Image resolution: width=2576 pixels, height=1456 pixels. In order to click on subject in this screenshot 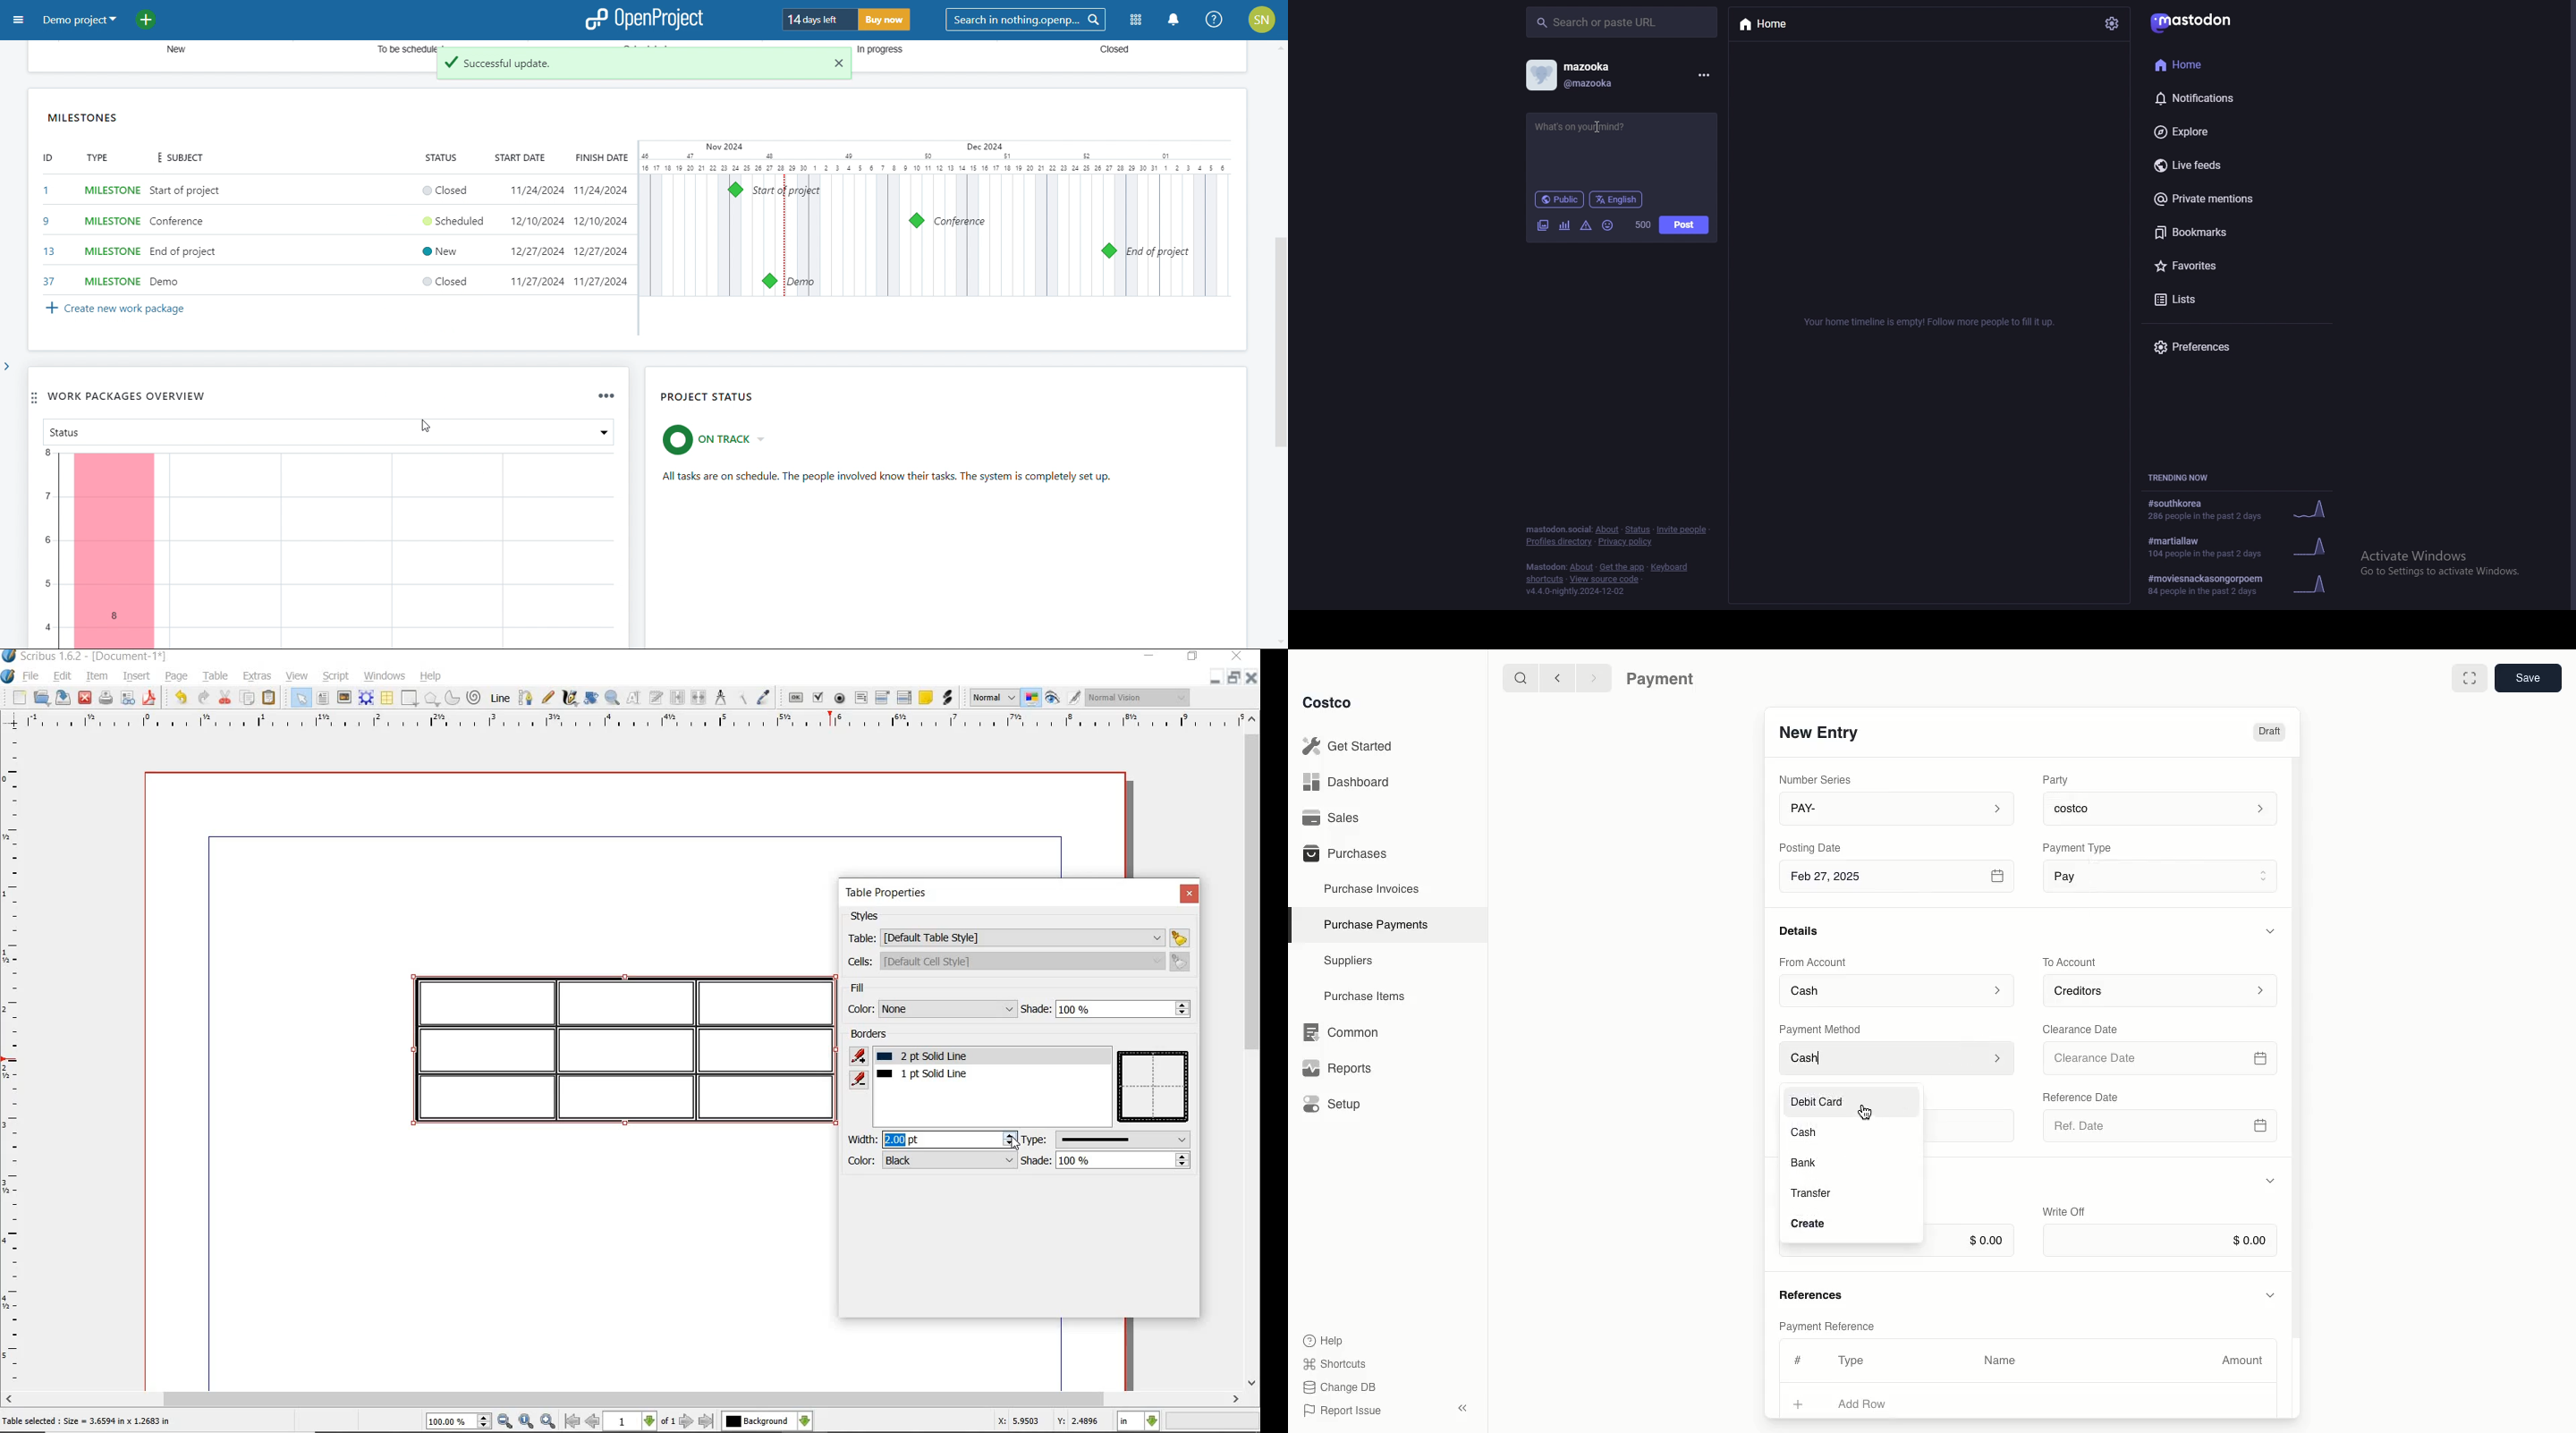, I will do `click(176, 157)`.